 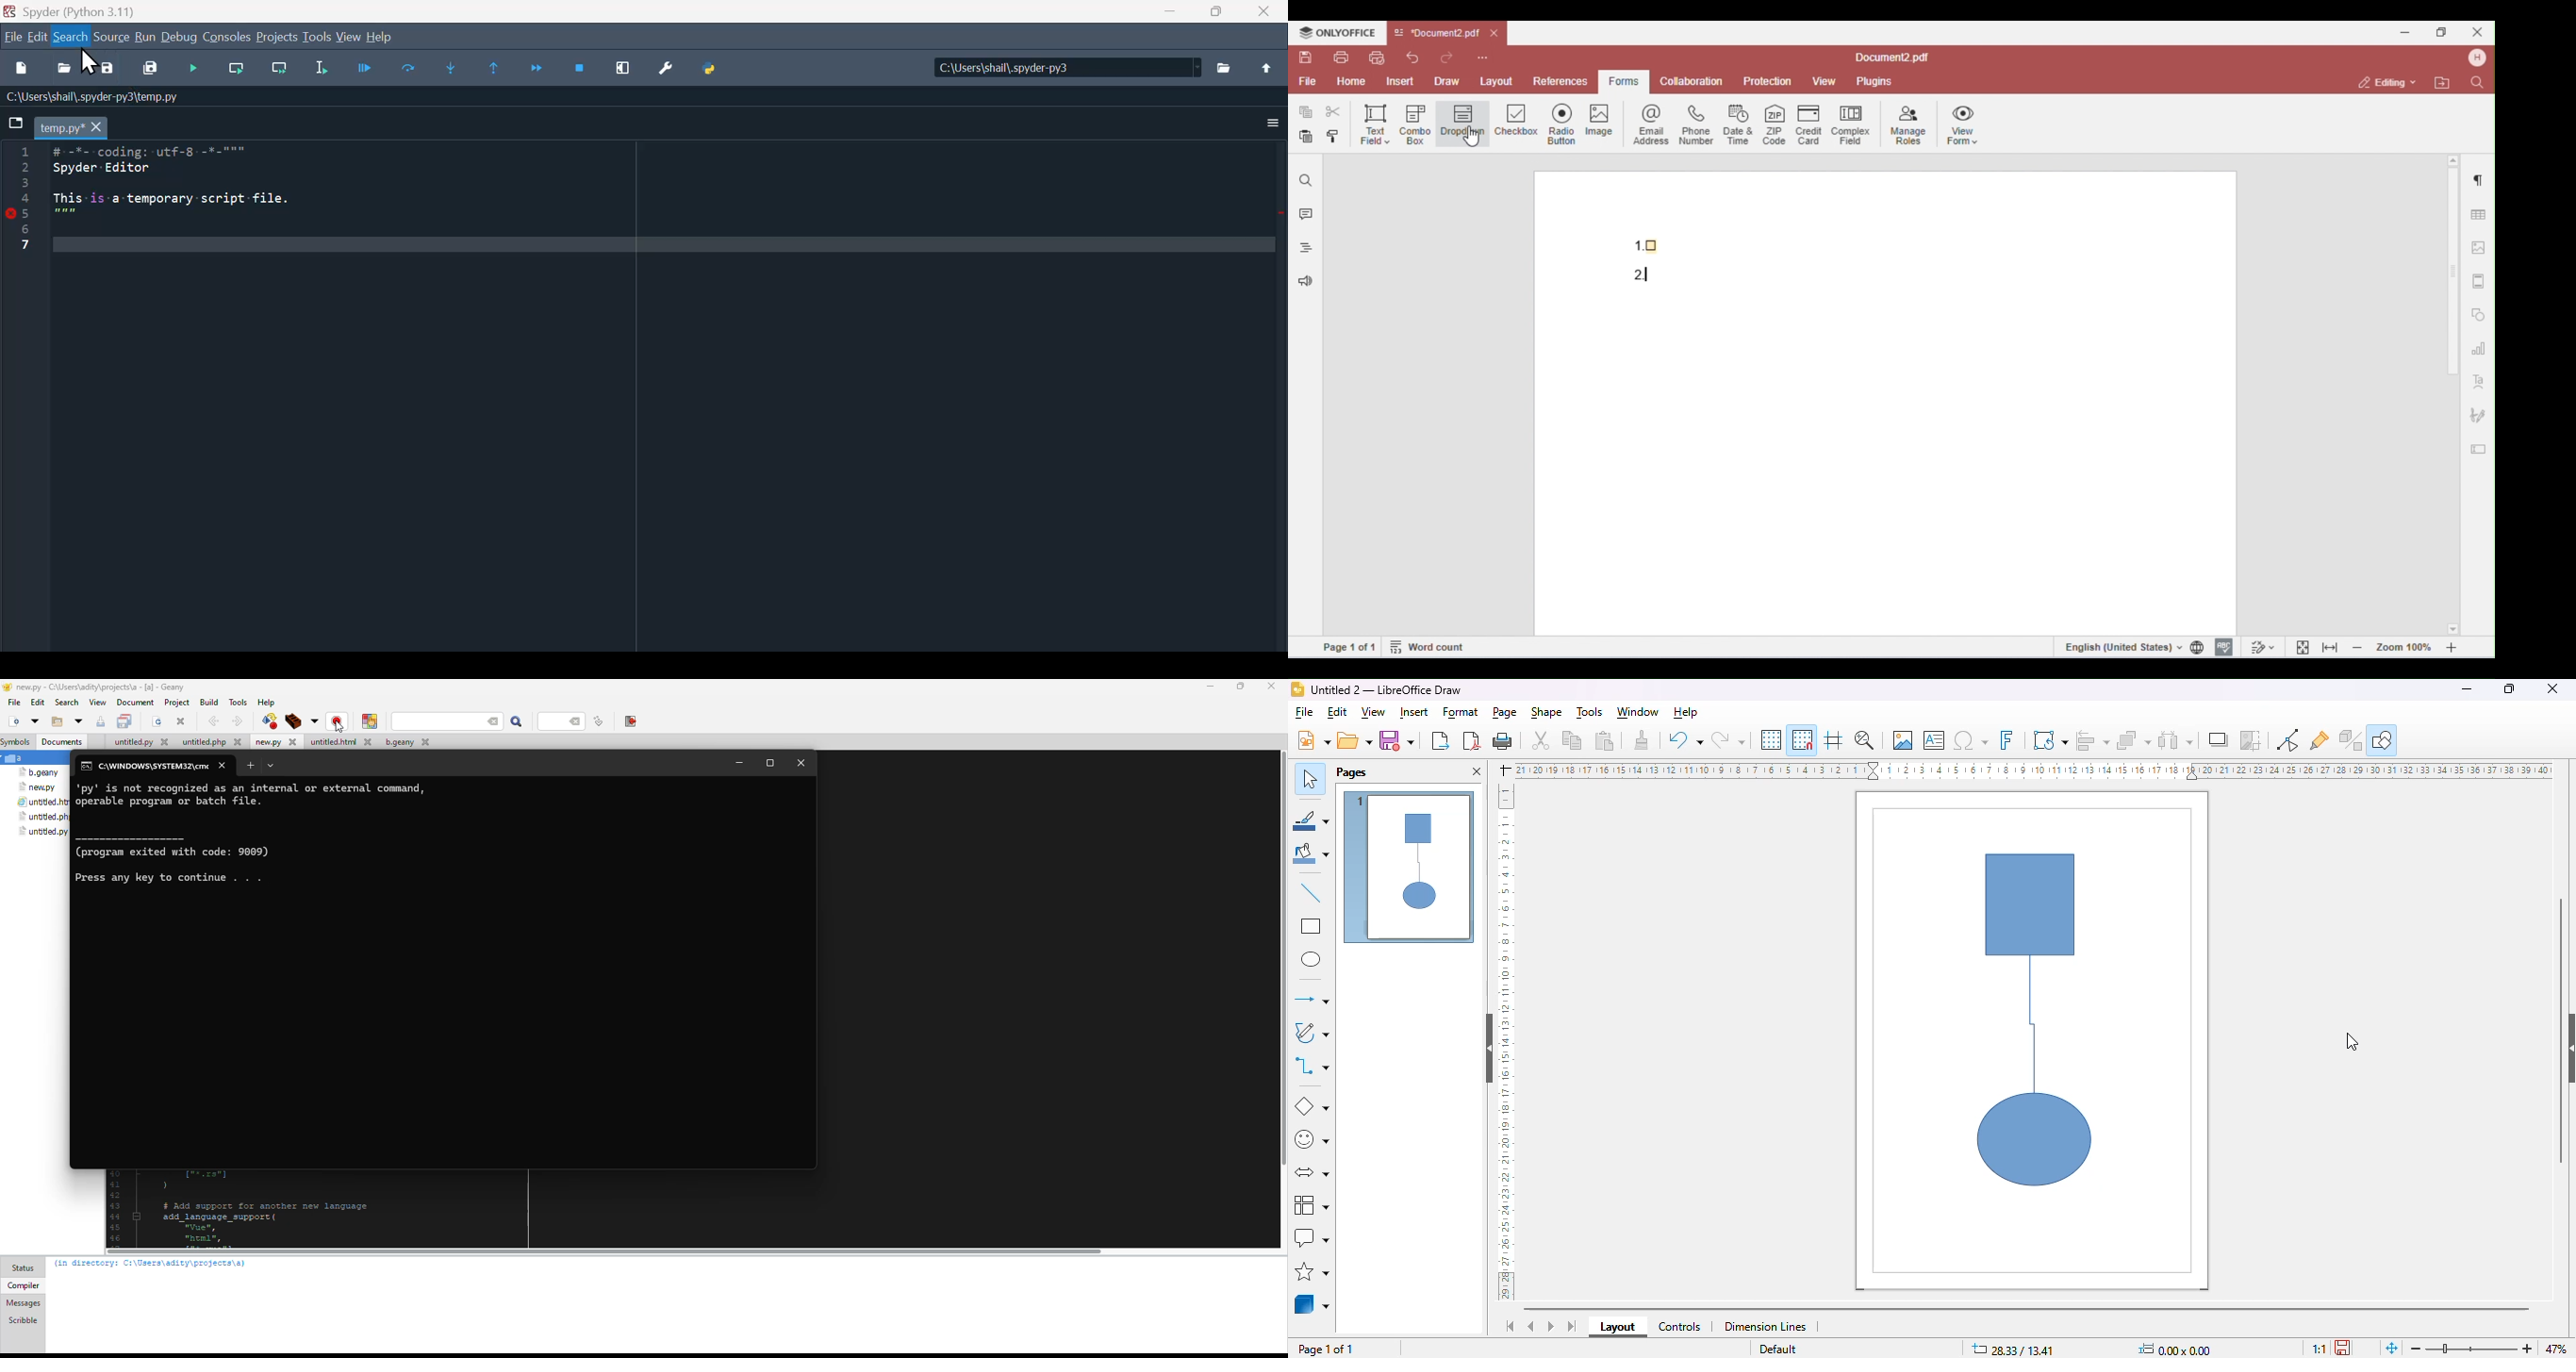 What do you see at coordinates (1387, 689) in the screenshot?
I see `Untitled 2 - LibreOffice Draw` at bounding box center [1387, 689].